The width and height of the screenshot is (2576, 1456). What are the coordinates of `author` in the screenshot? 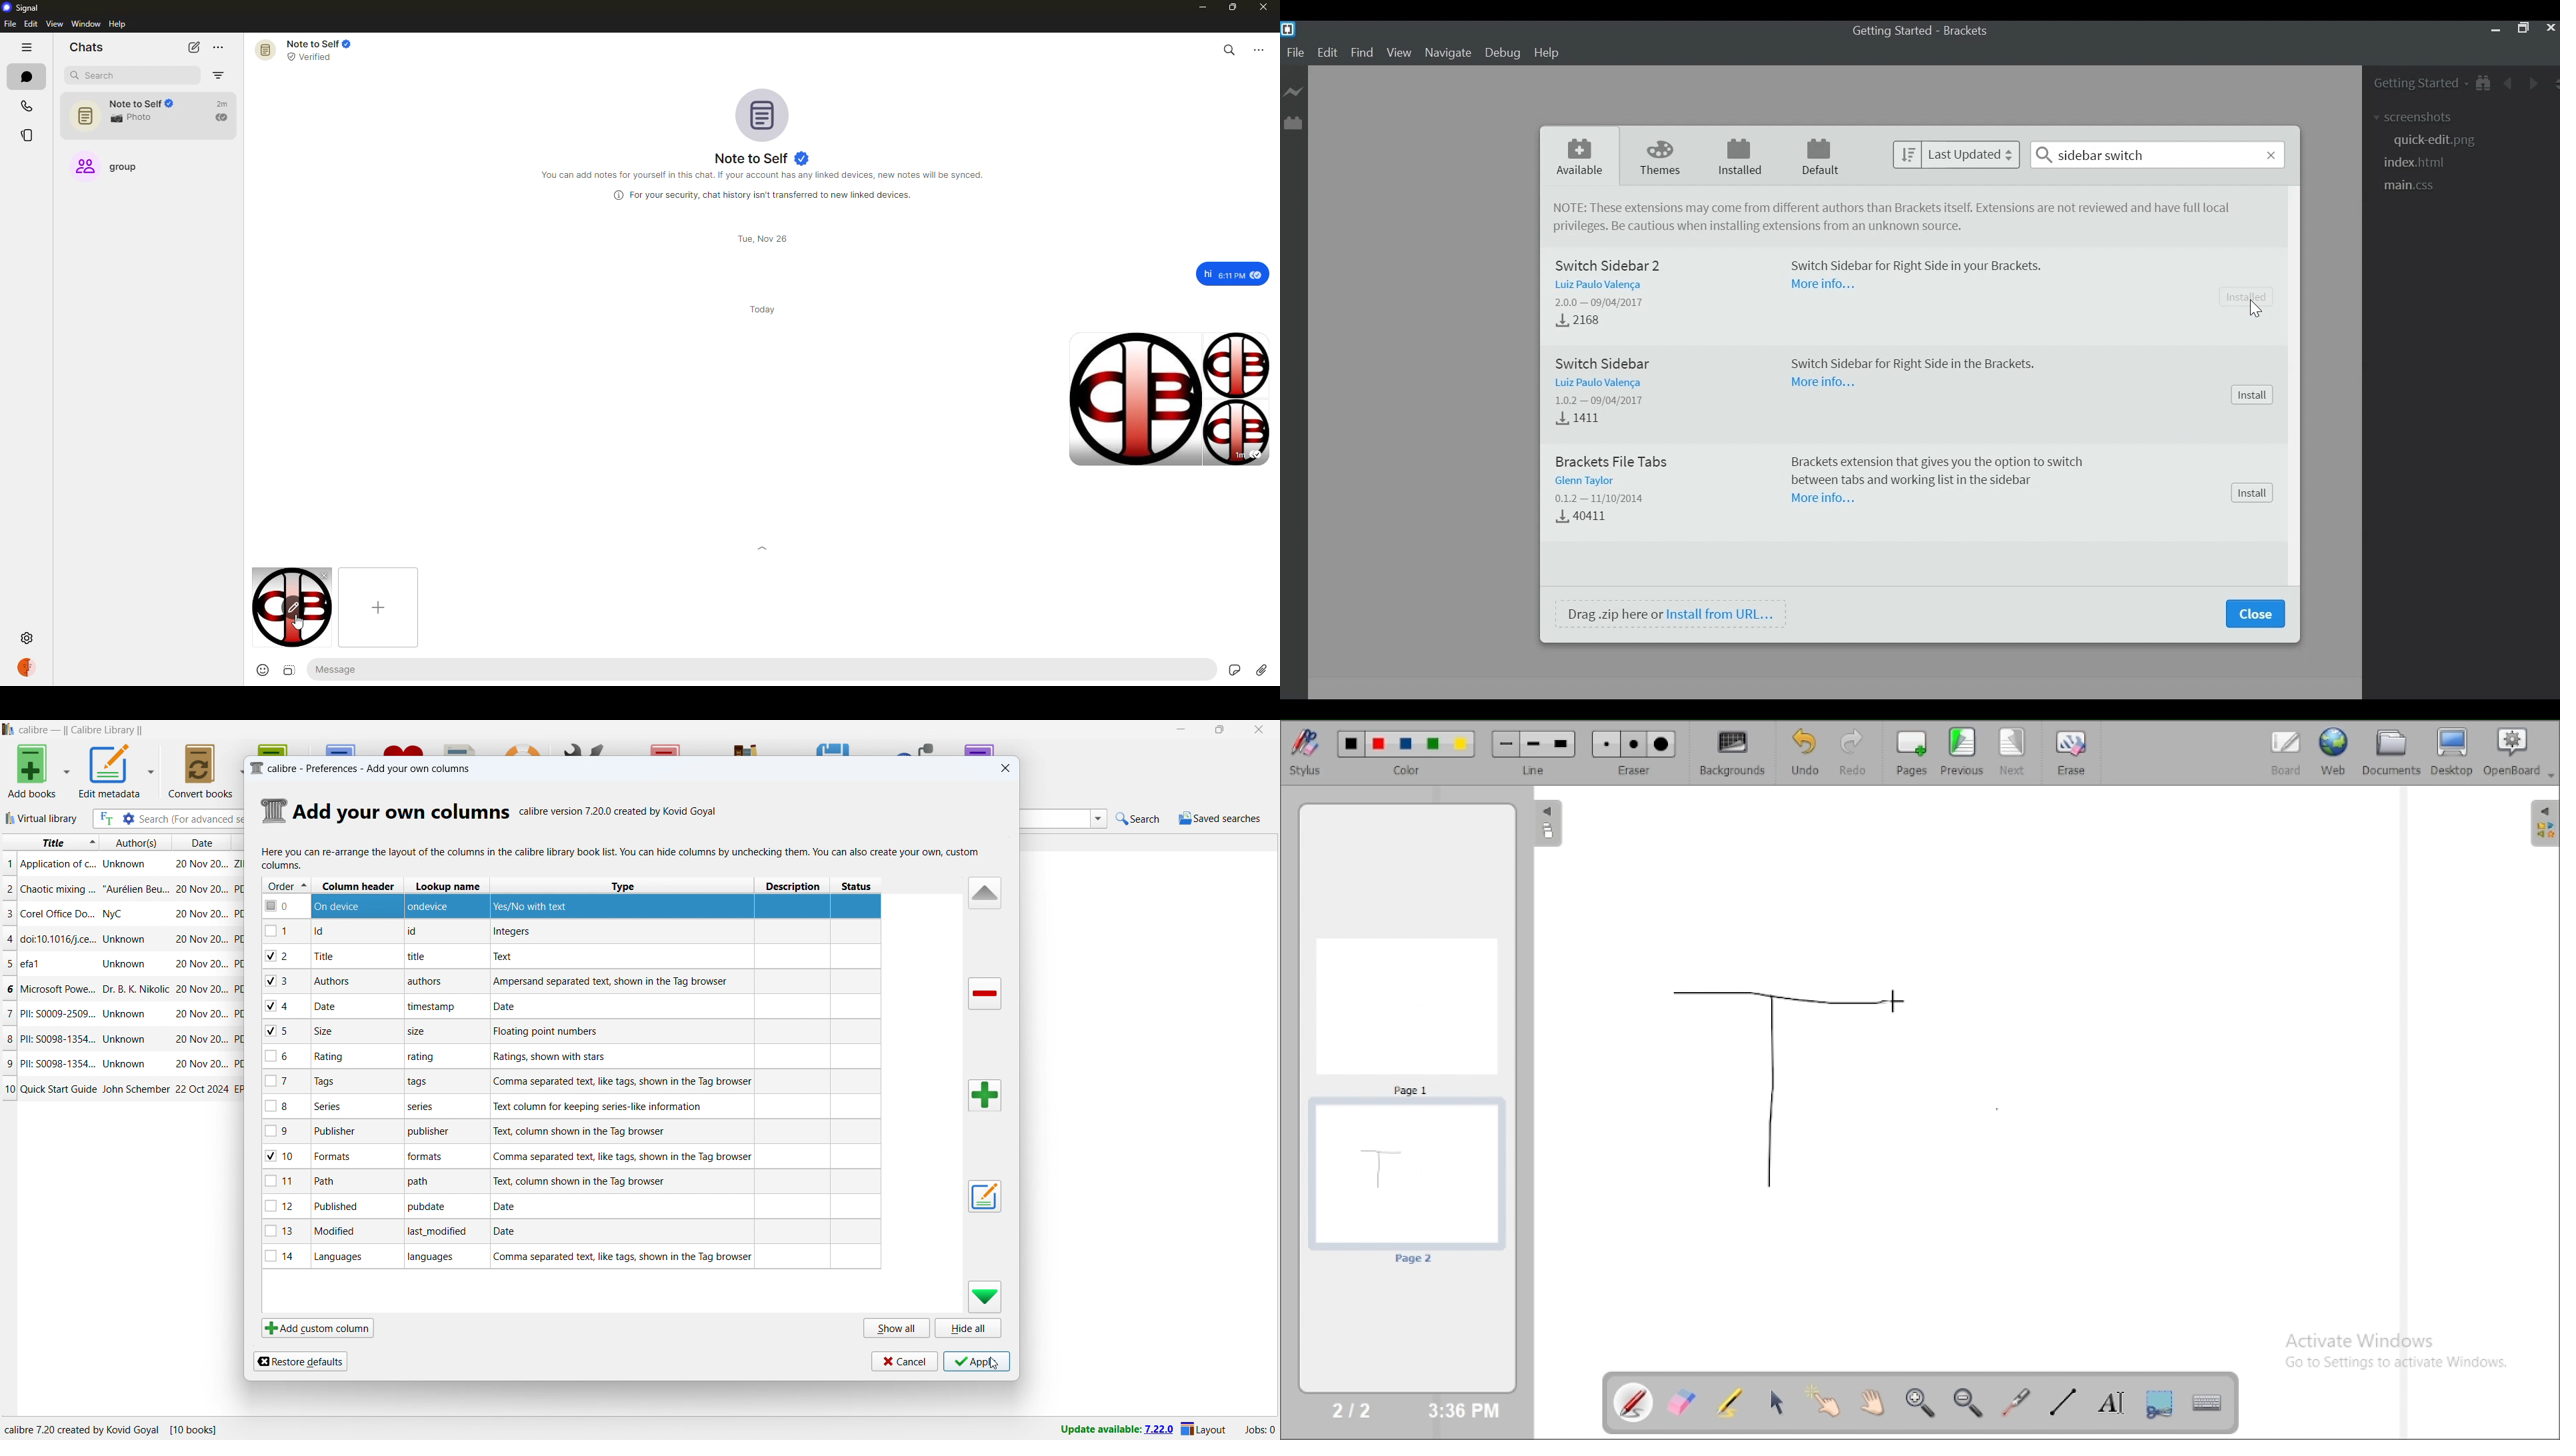 It's located at (125, 1063).